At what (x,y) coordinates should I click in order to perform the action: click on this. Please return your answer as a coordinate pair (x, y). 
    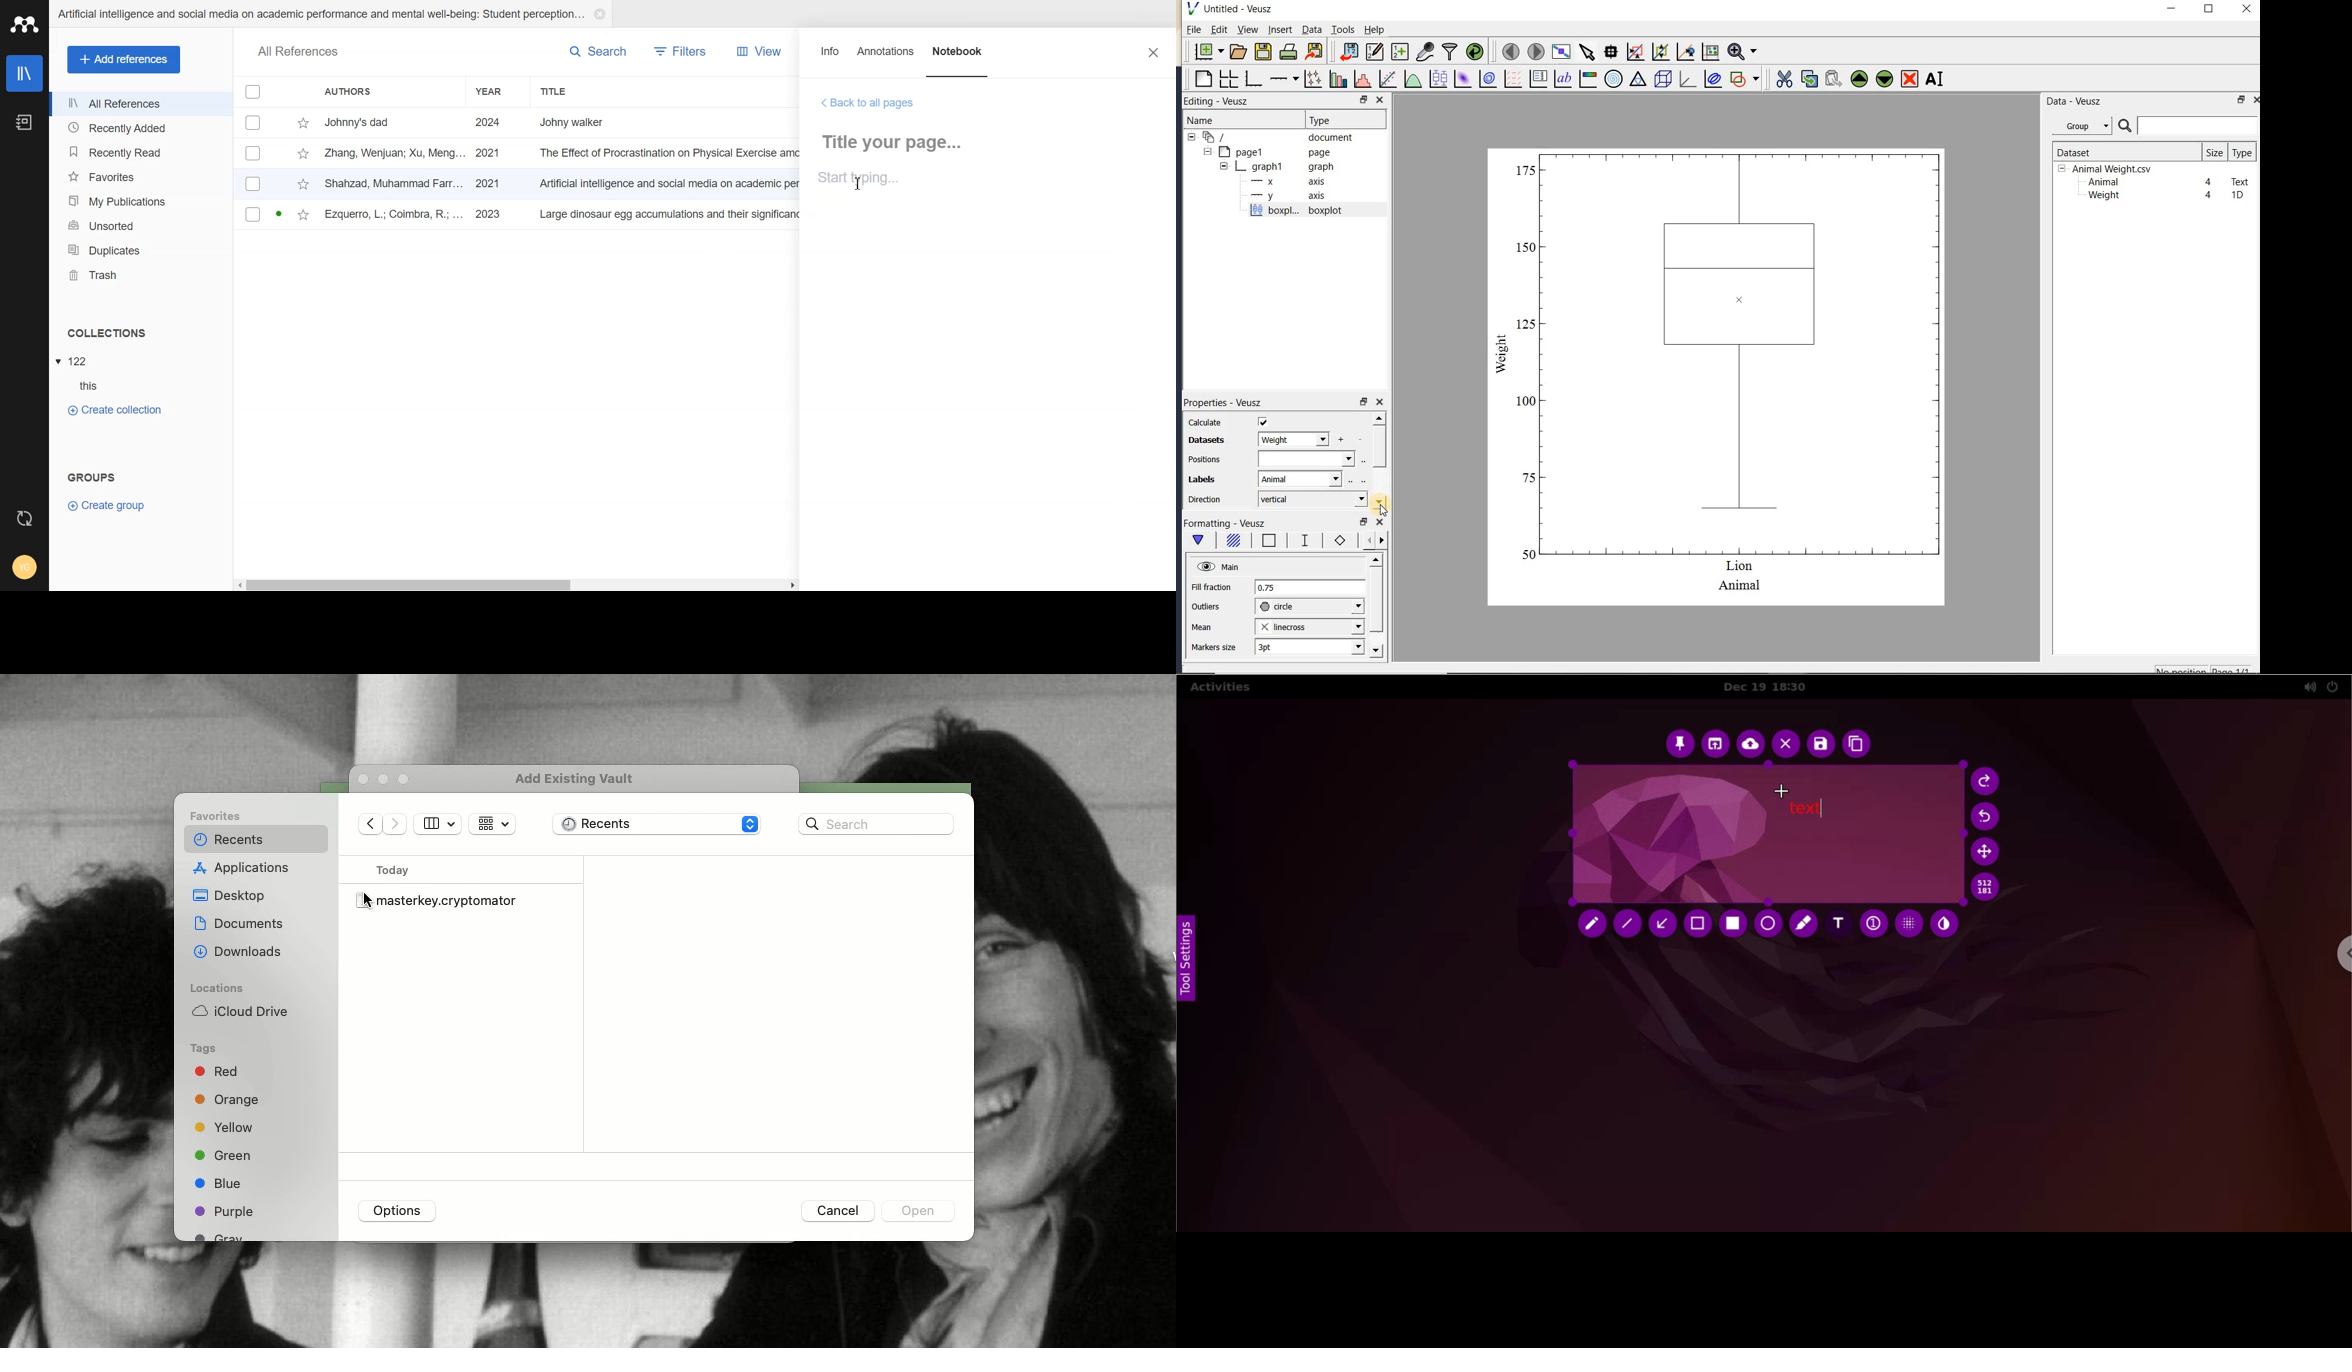
    Looking at the image, I should click on (96, 386).